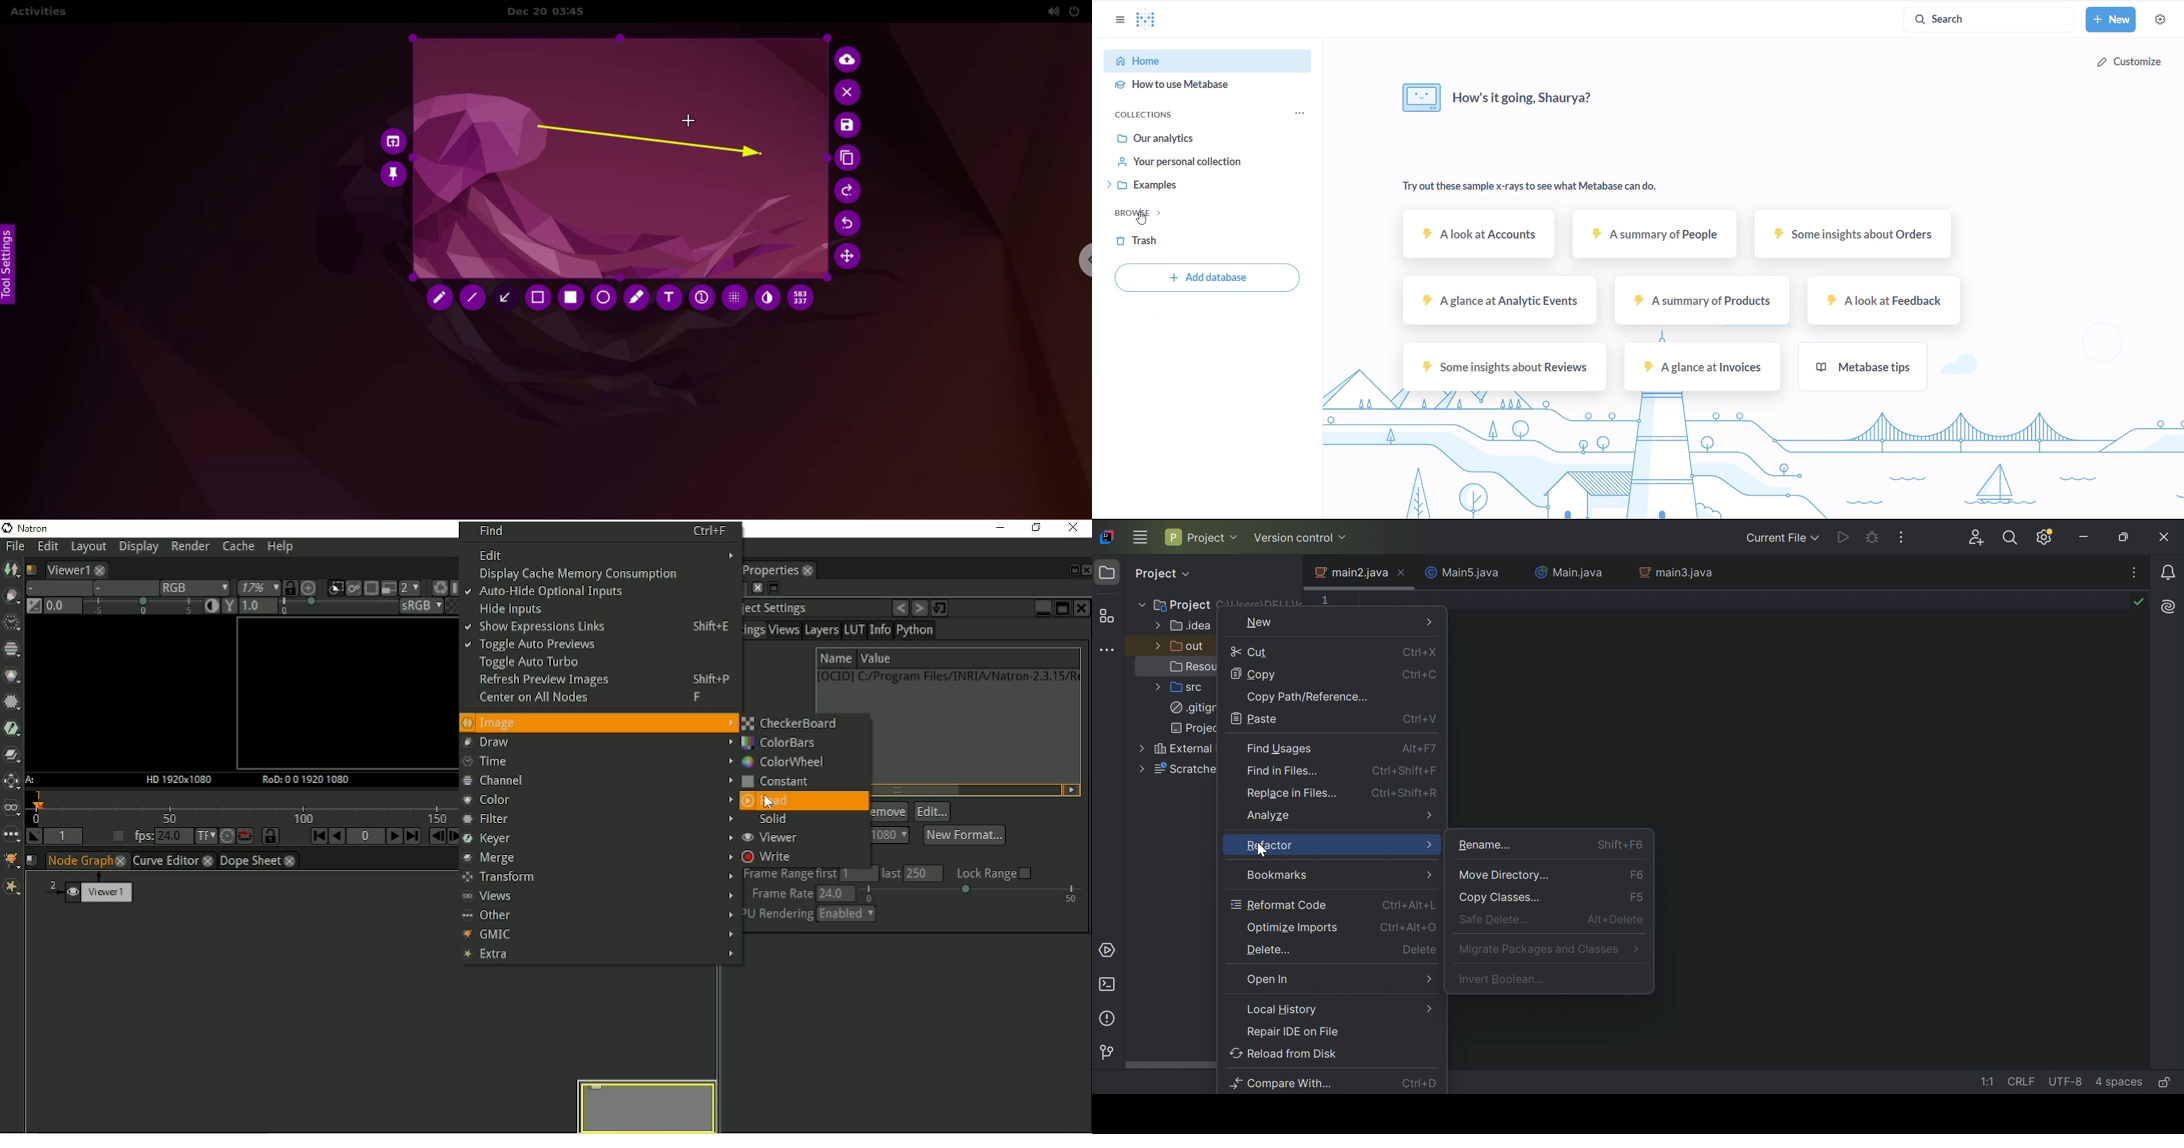 Image resolution: width=2184 pixels, height=1148 pixels. Describe the element at coordinates (508, 297) in the screenshot. I see `arrow tool` at that location.